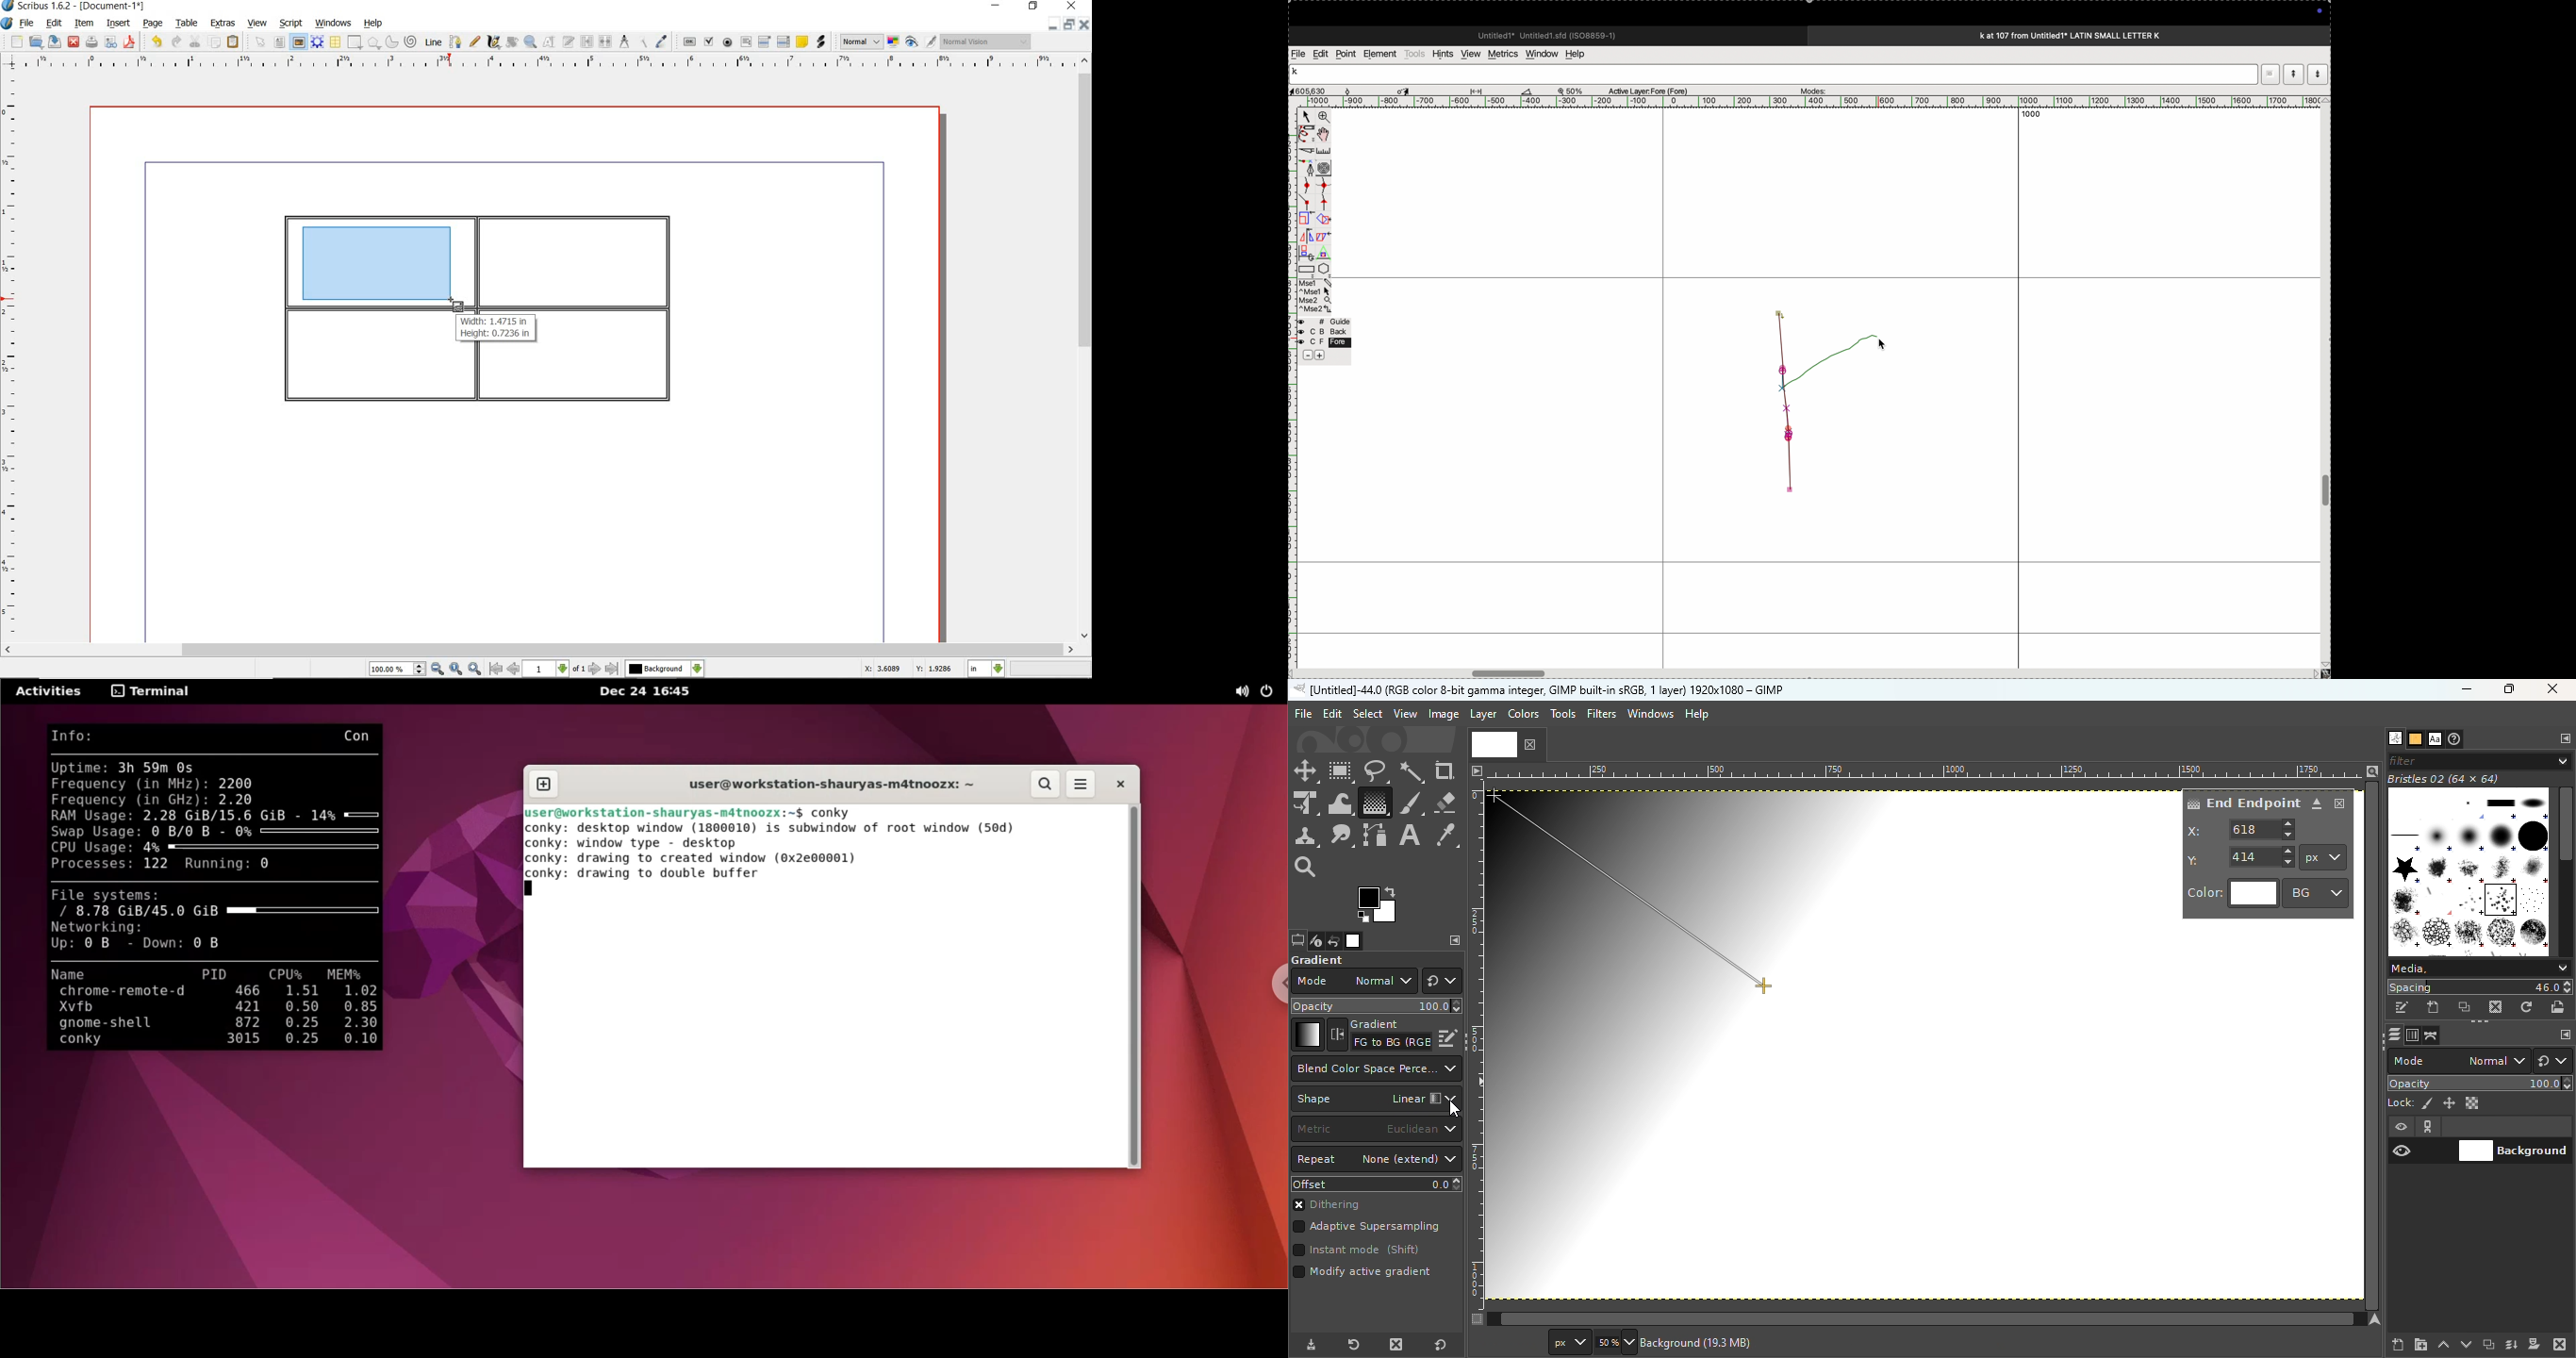 The image size is (2576, 1372). I want to click on copy item properties, so click(642, 42).